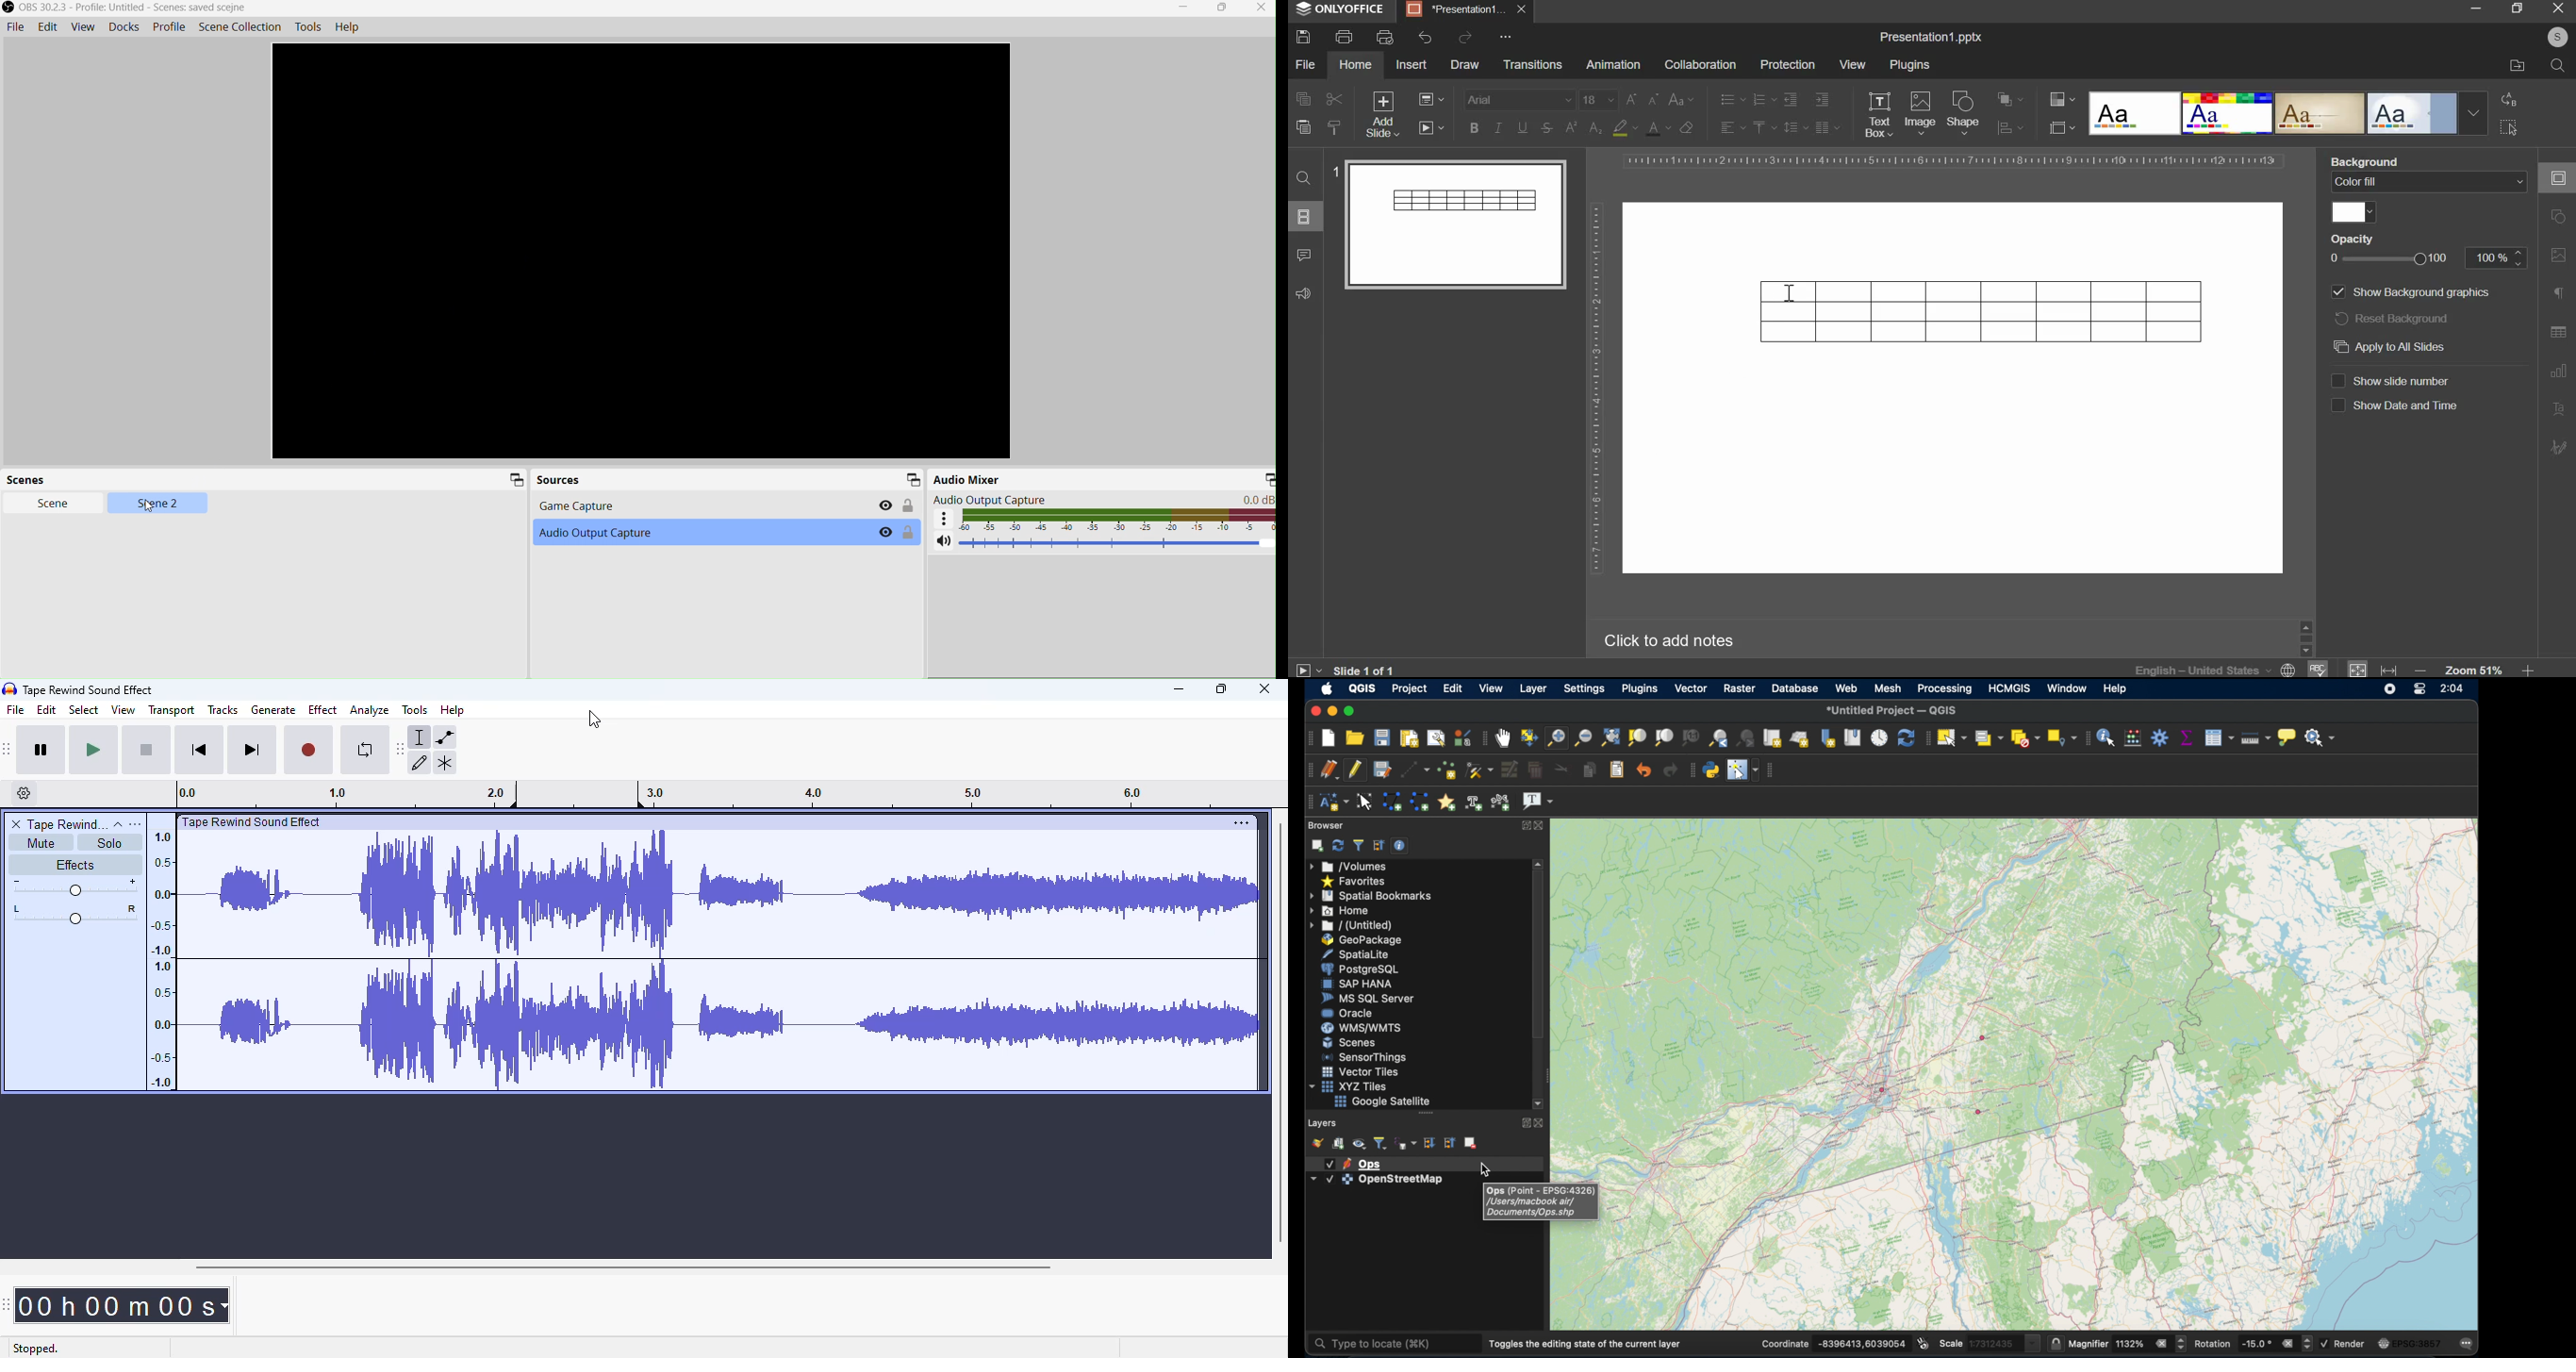 Image resolution: width=2576 pixels, height=1372 pixels. I want to click on current cos, so click(2410, 1343).